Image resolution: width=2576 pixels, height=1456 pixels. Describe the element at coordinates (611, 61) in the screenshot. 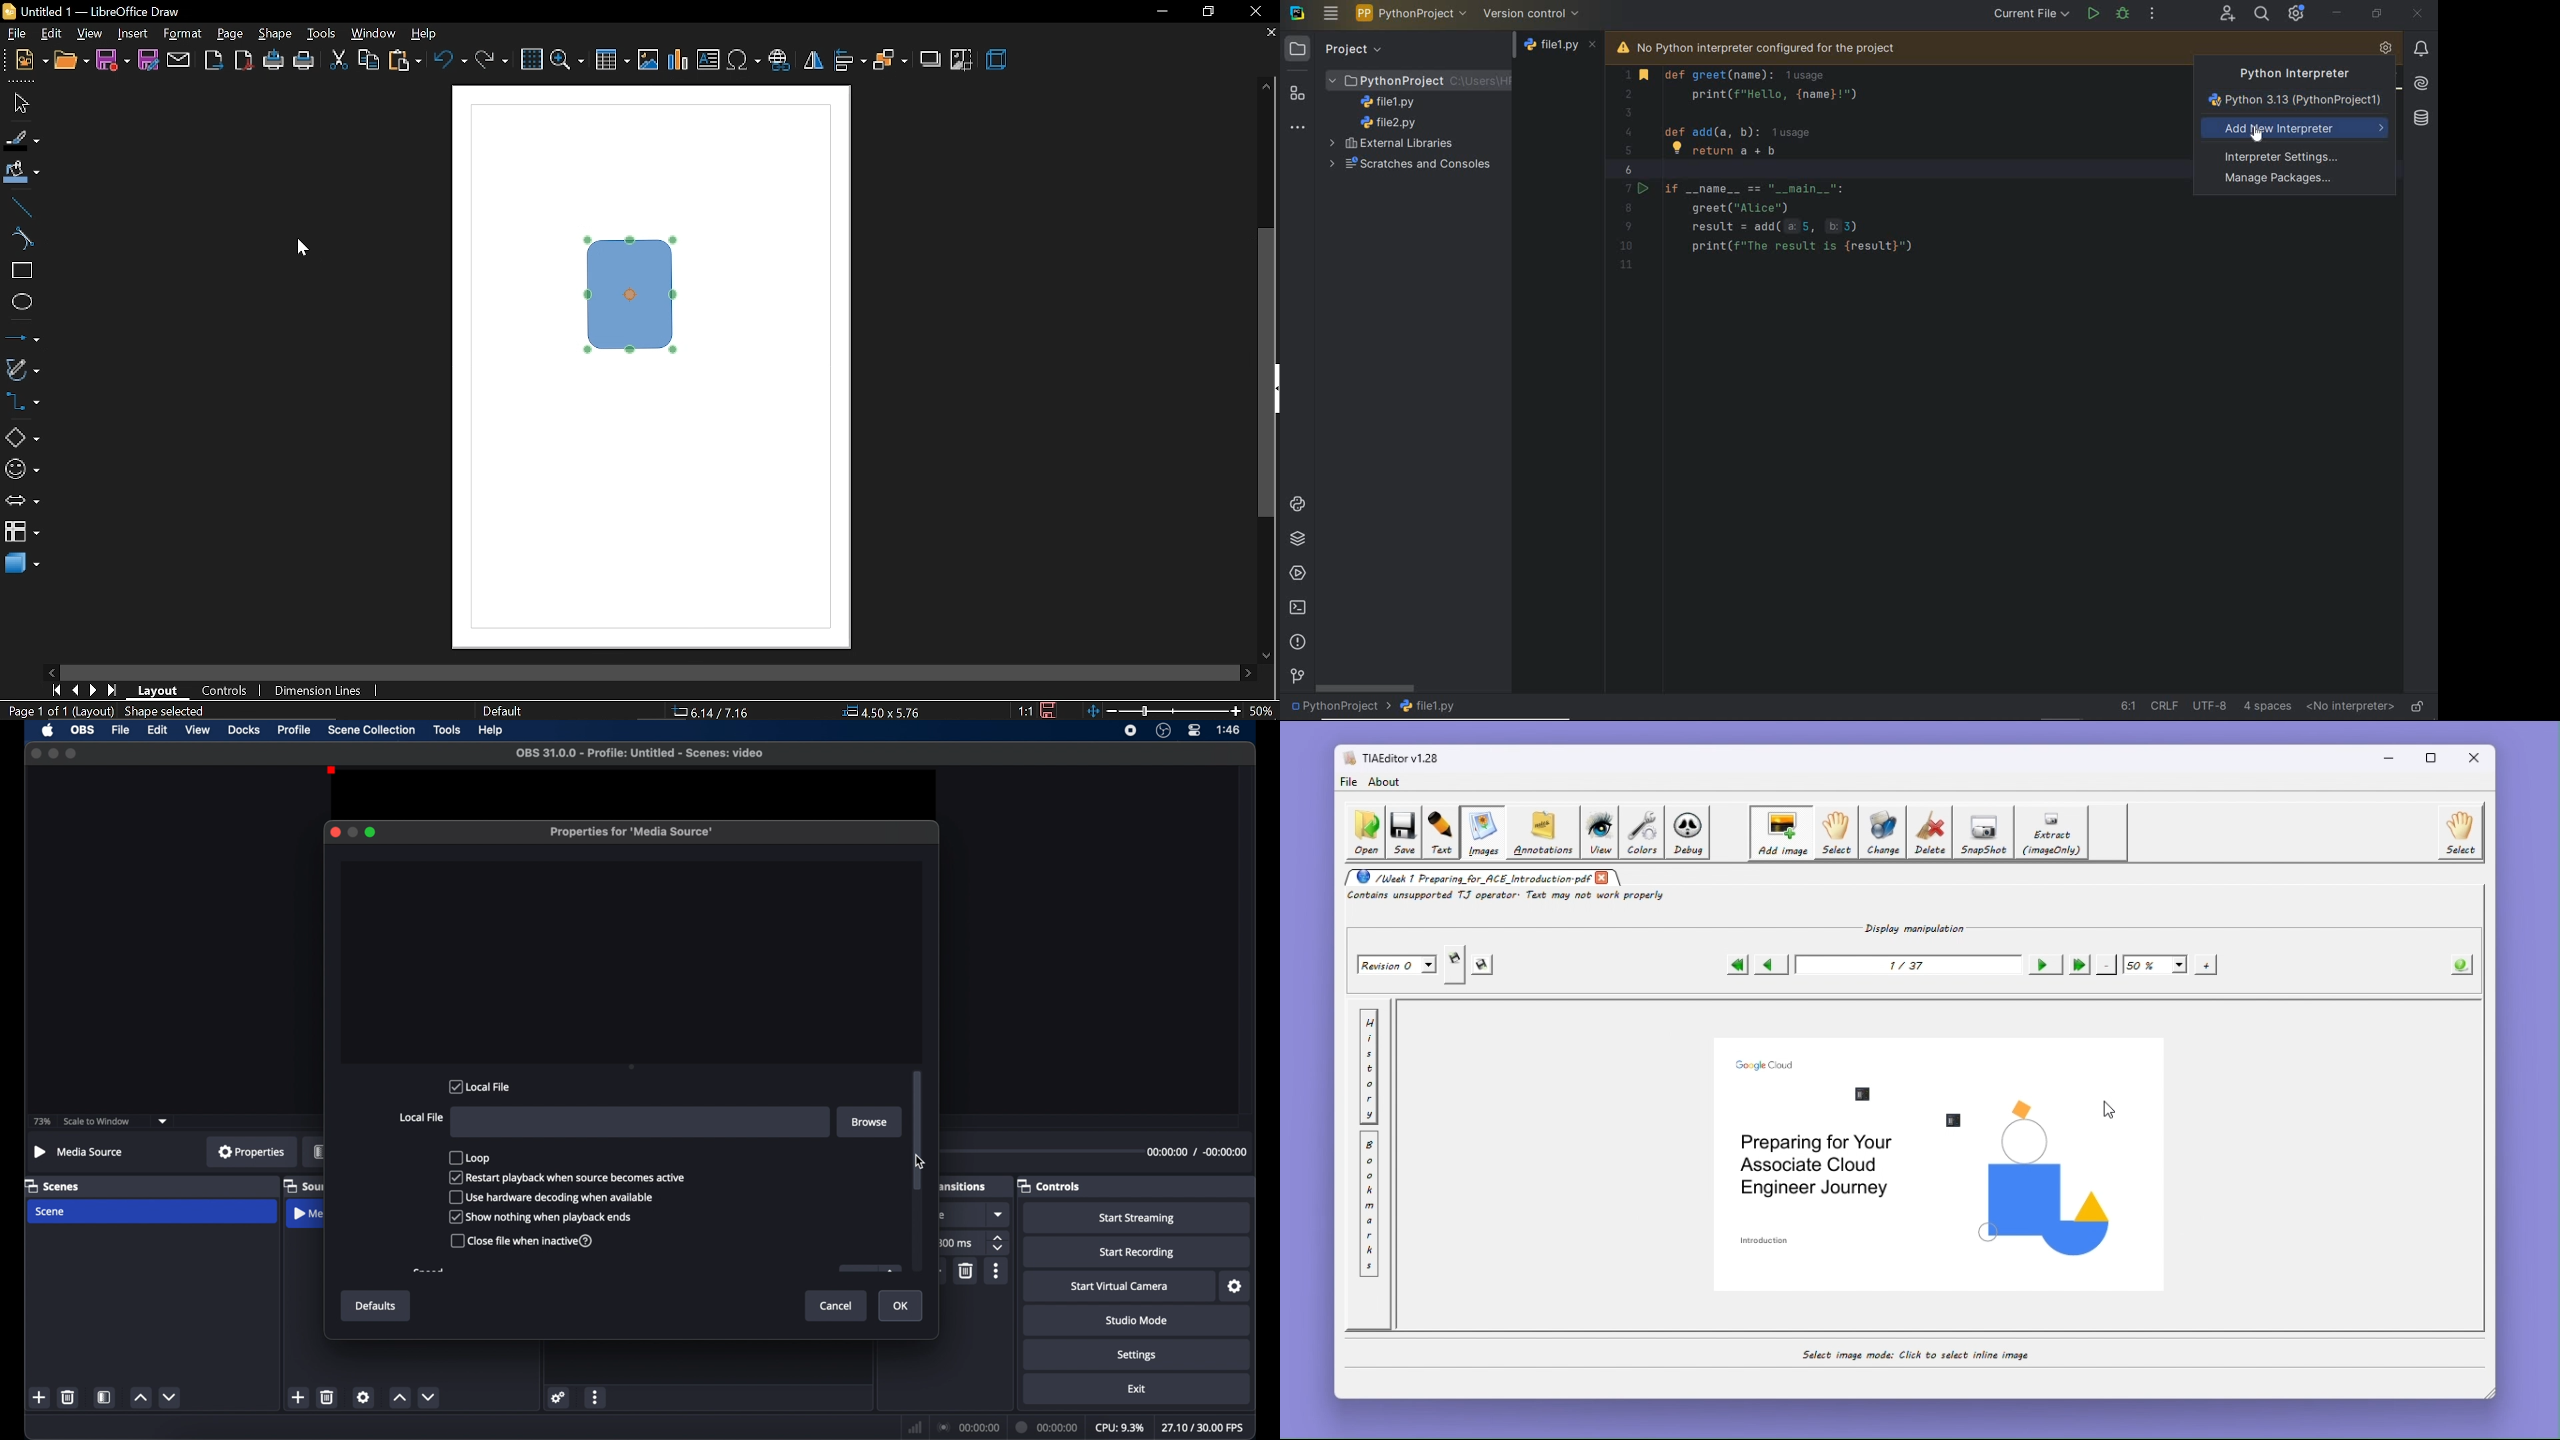

I see `insert table` at that location.